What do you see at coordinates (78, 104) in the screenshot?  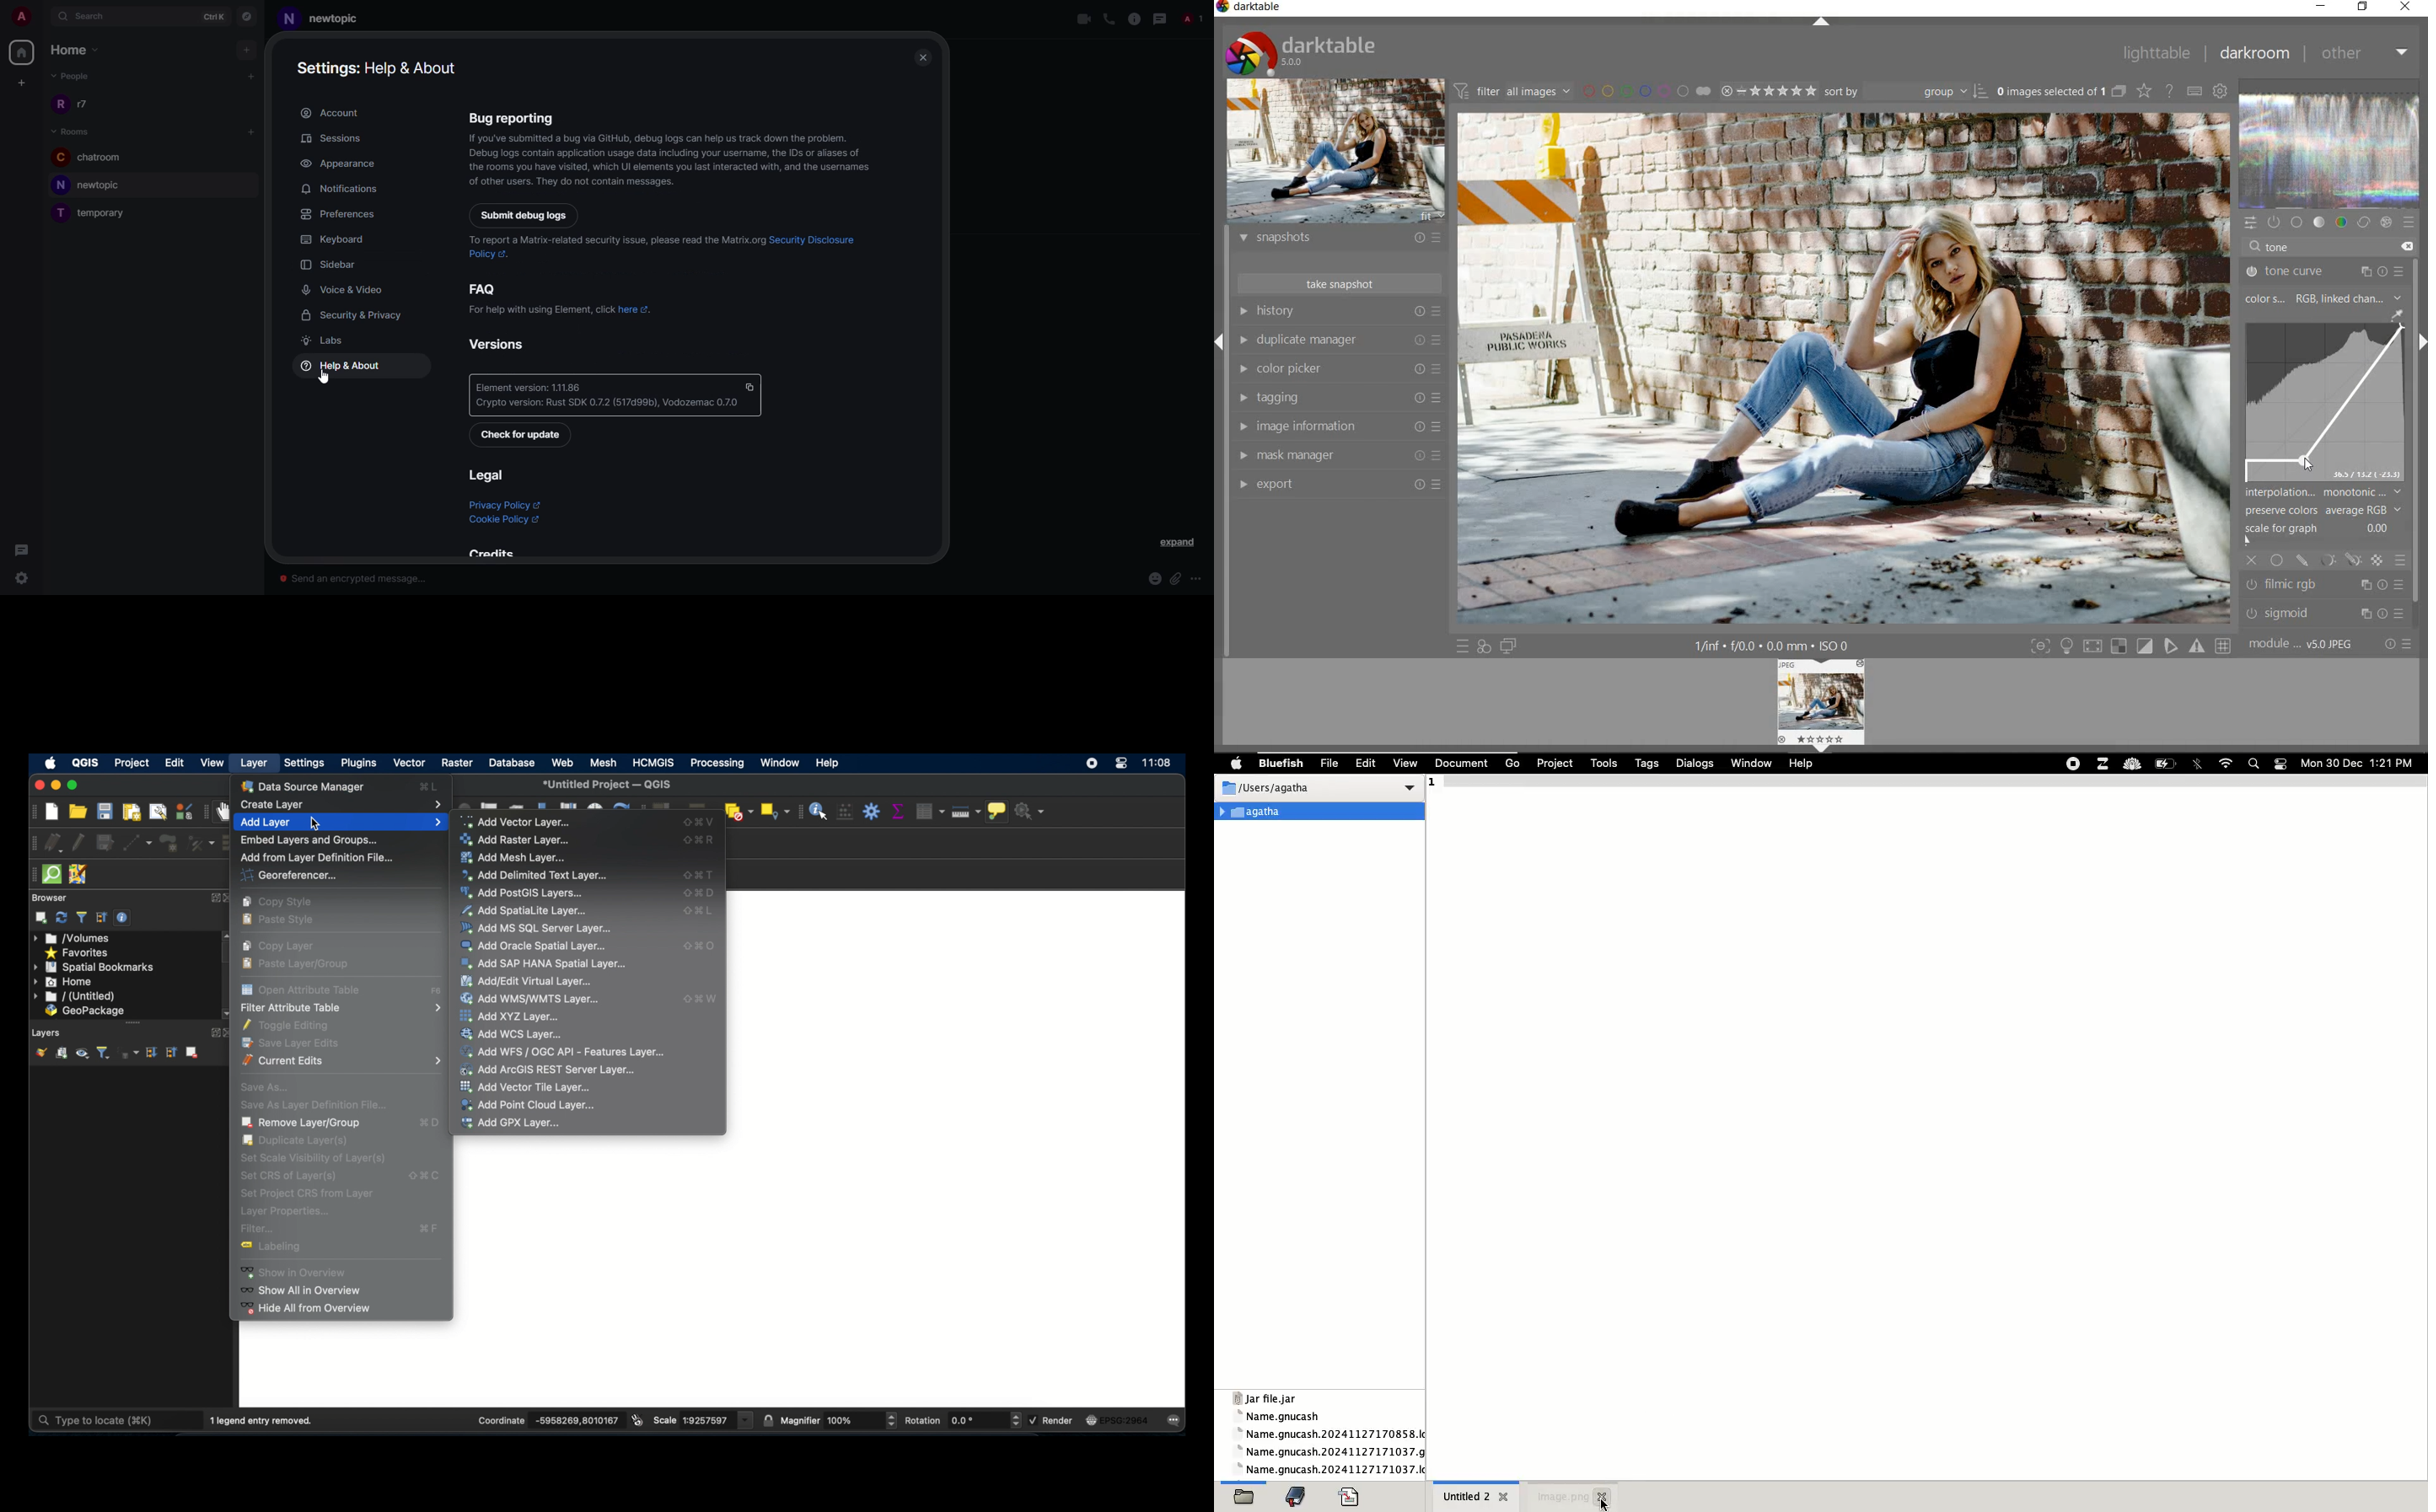 I see `people` at bounding box center [78, 104].